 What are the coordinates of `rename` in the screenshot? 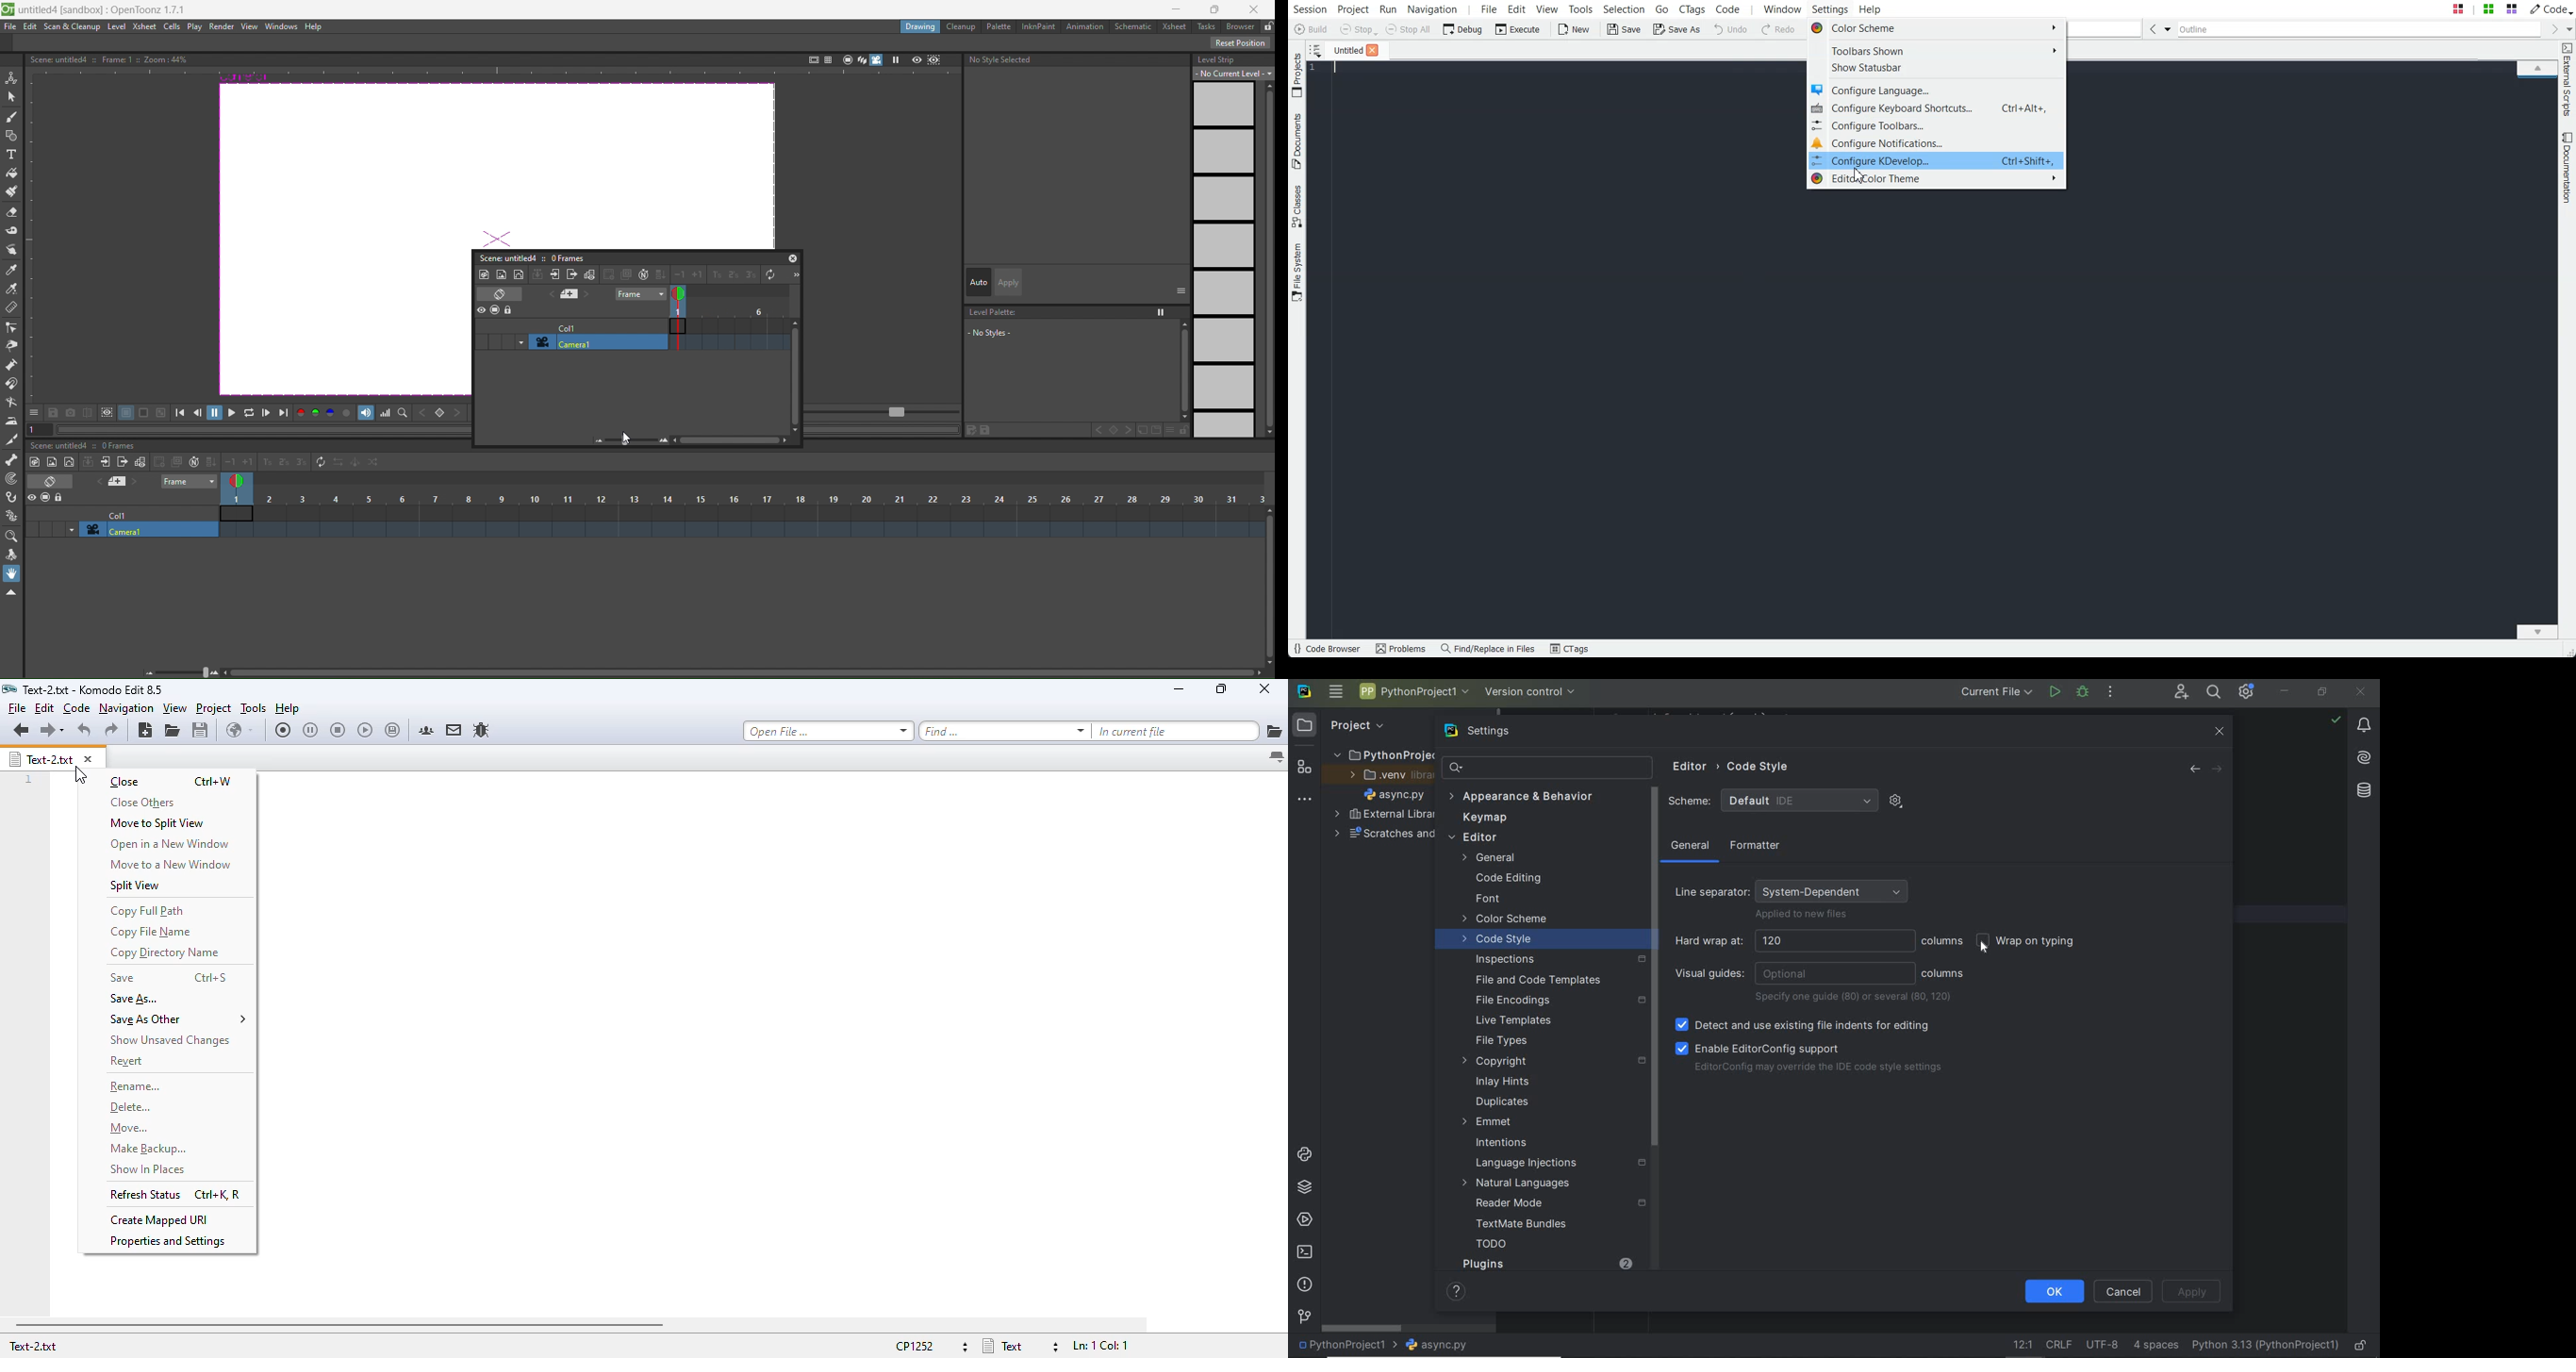 It's located at (137, 1087).